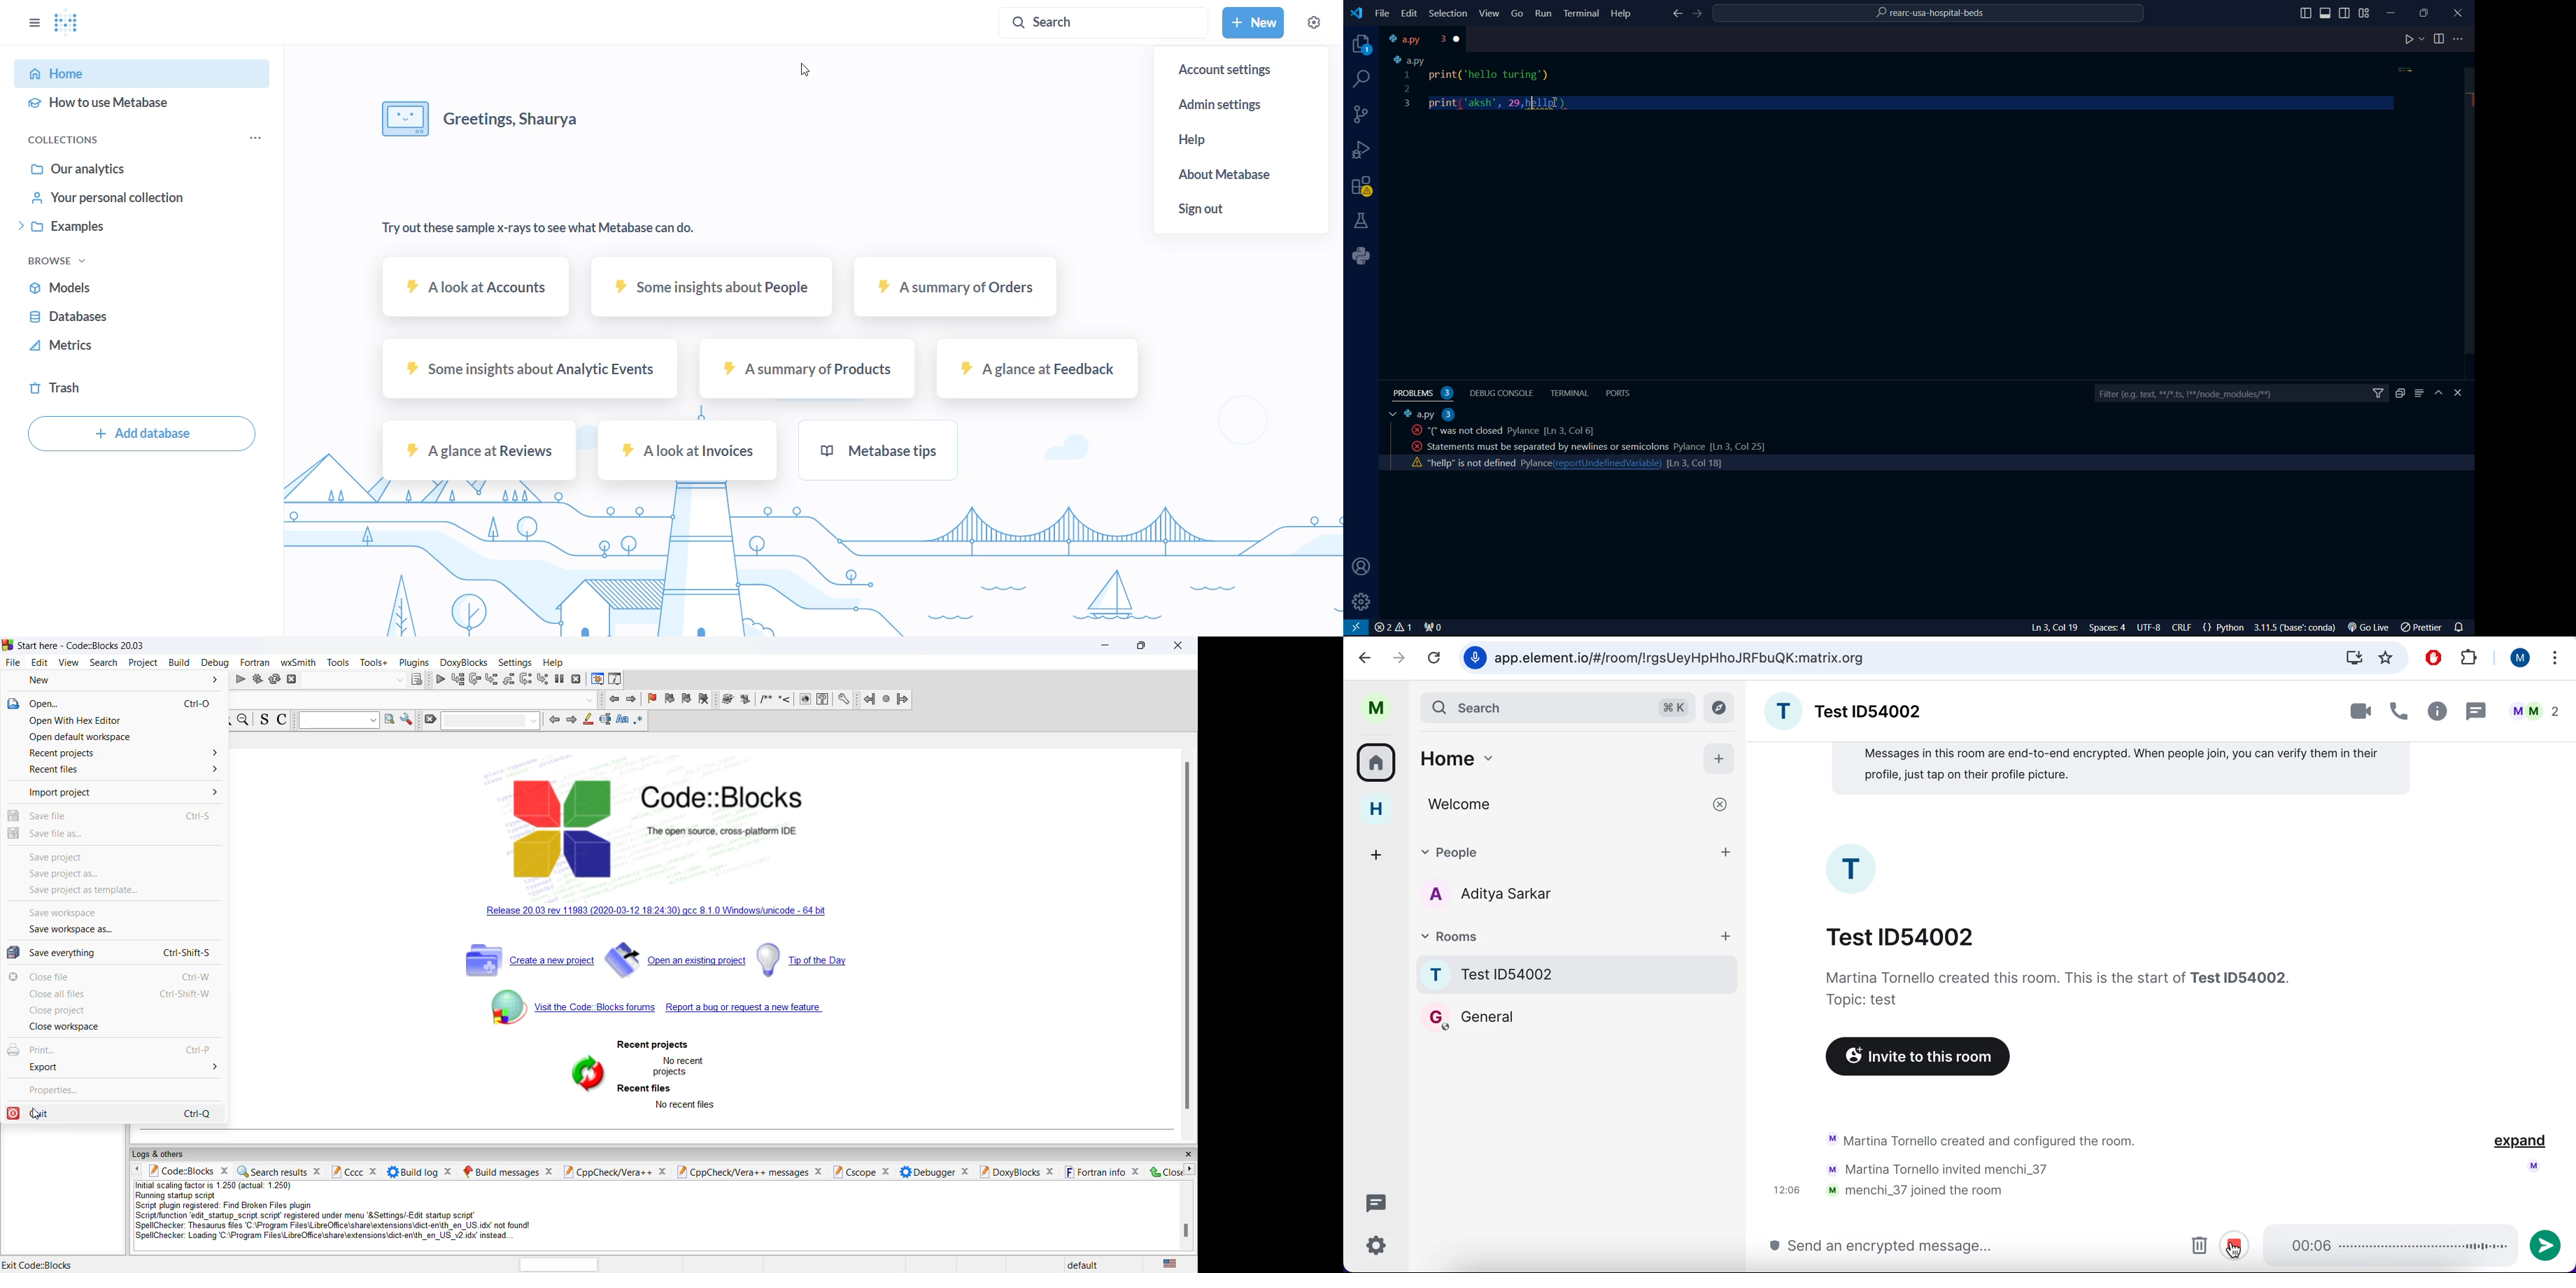 The image size is (2576, 1288). What do you see at coordinates (2234, 1249) in the screenshot?
I see `cursor` at bounding box center [2234, 1249].